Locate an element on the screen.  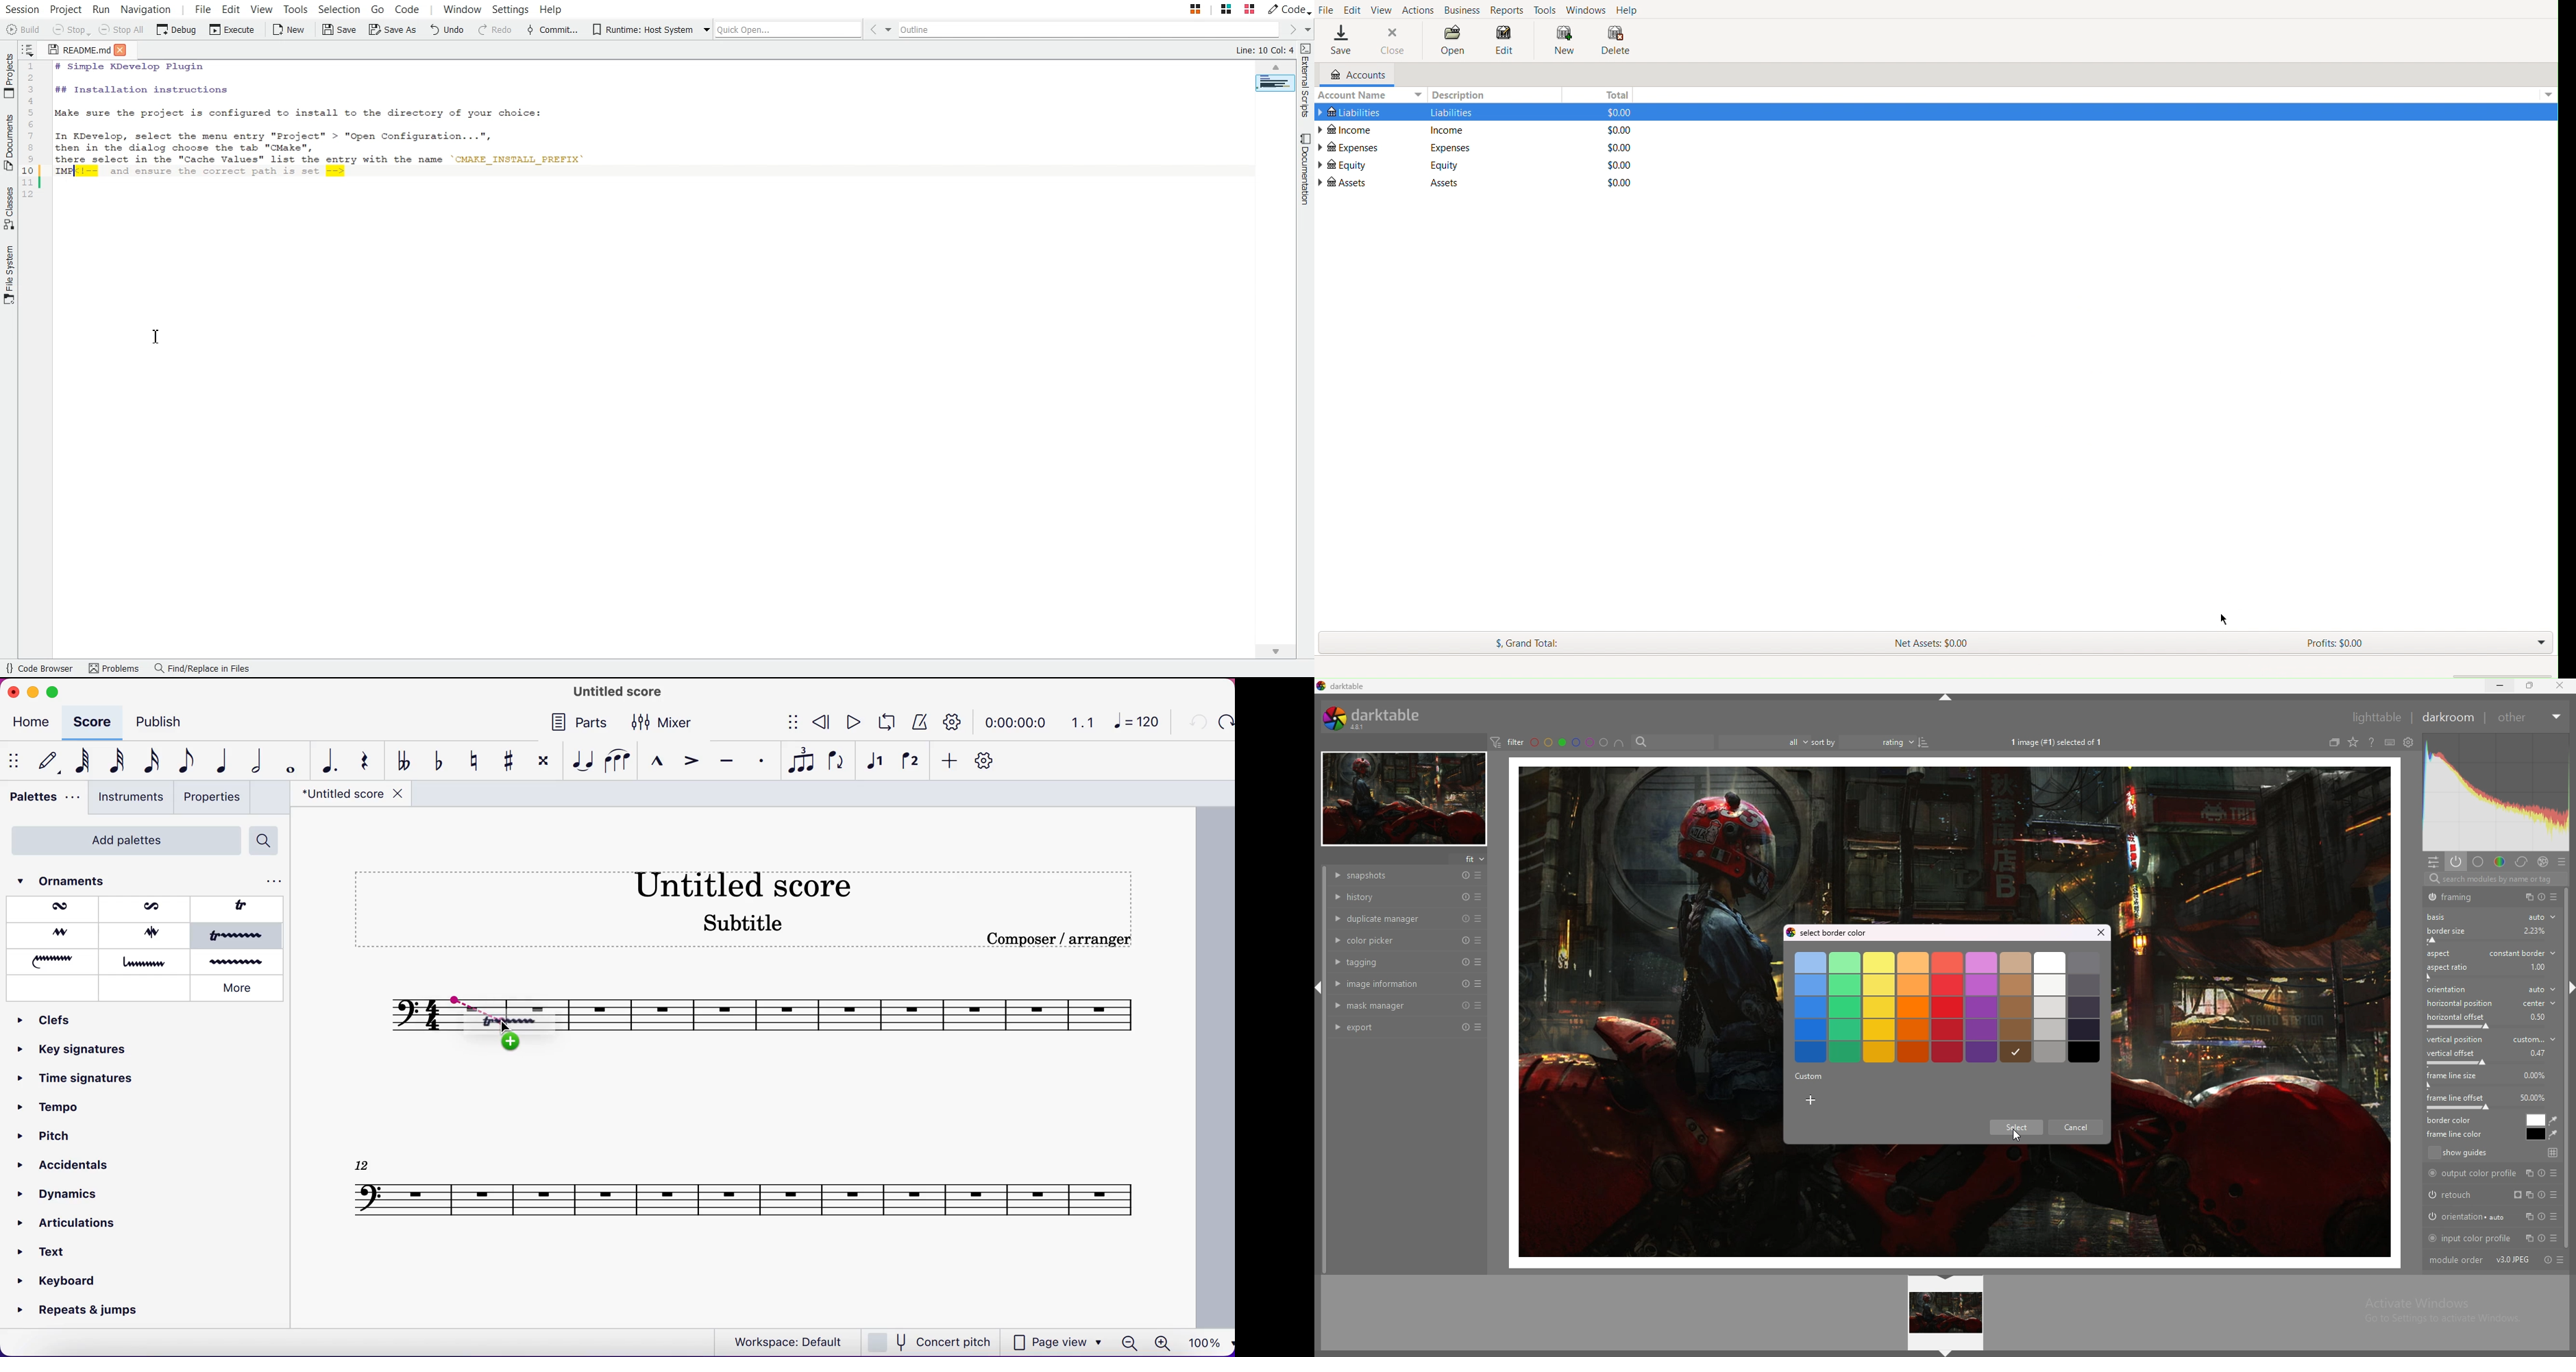
hide is located at coordinates (1947, 1279).